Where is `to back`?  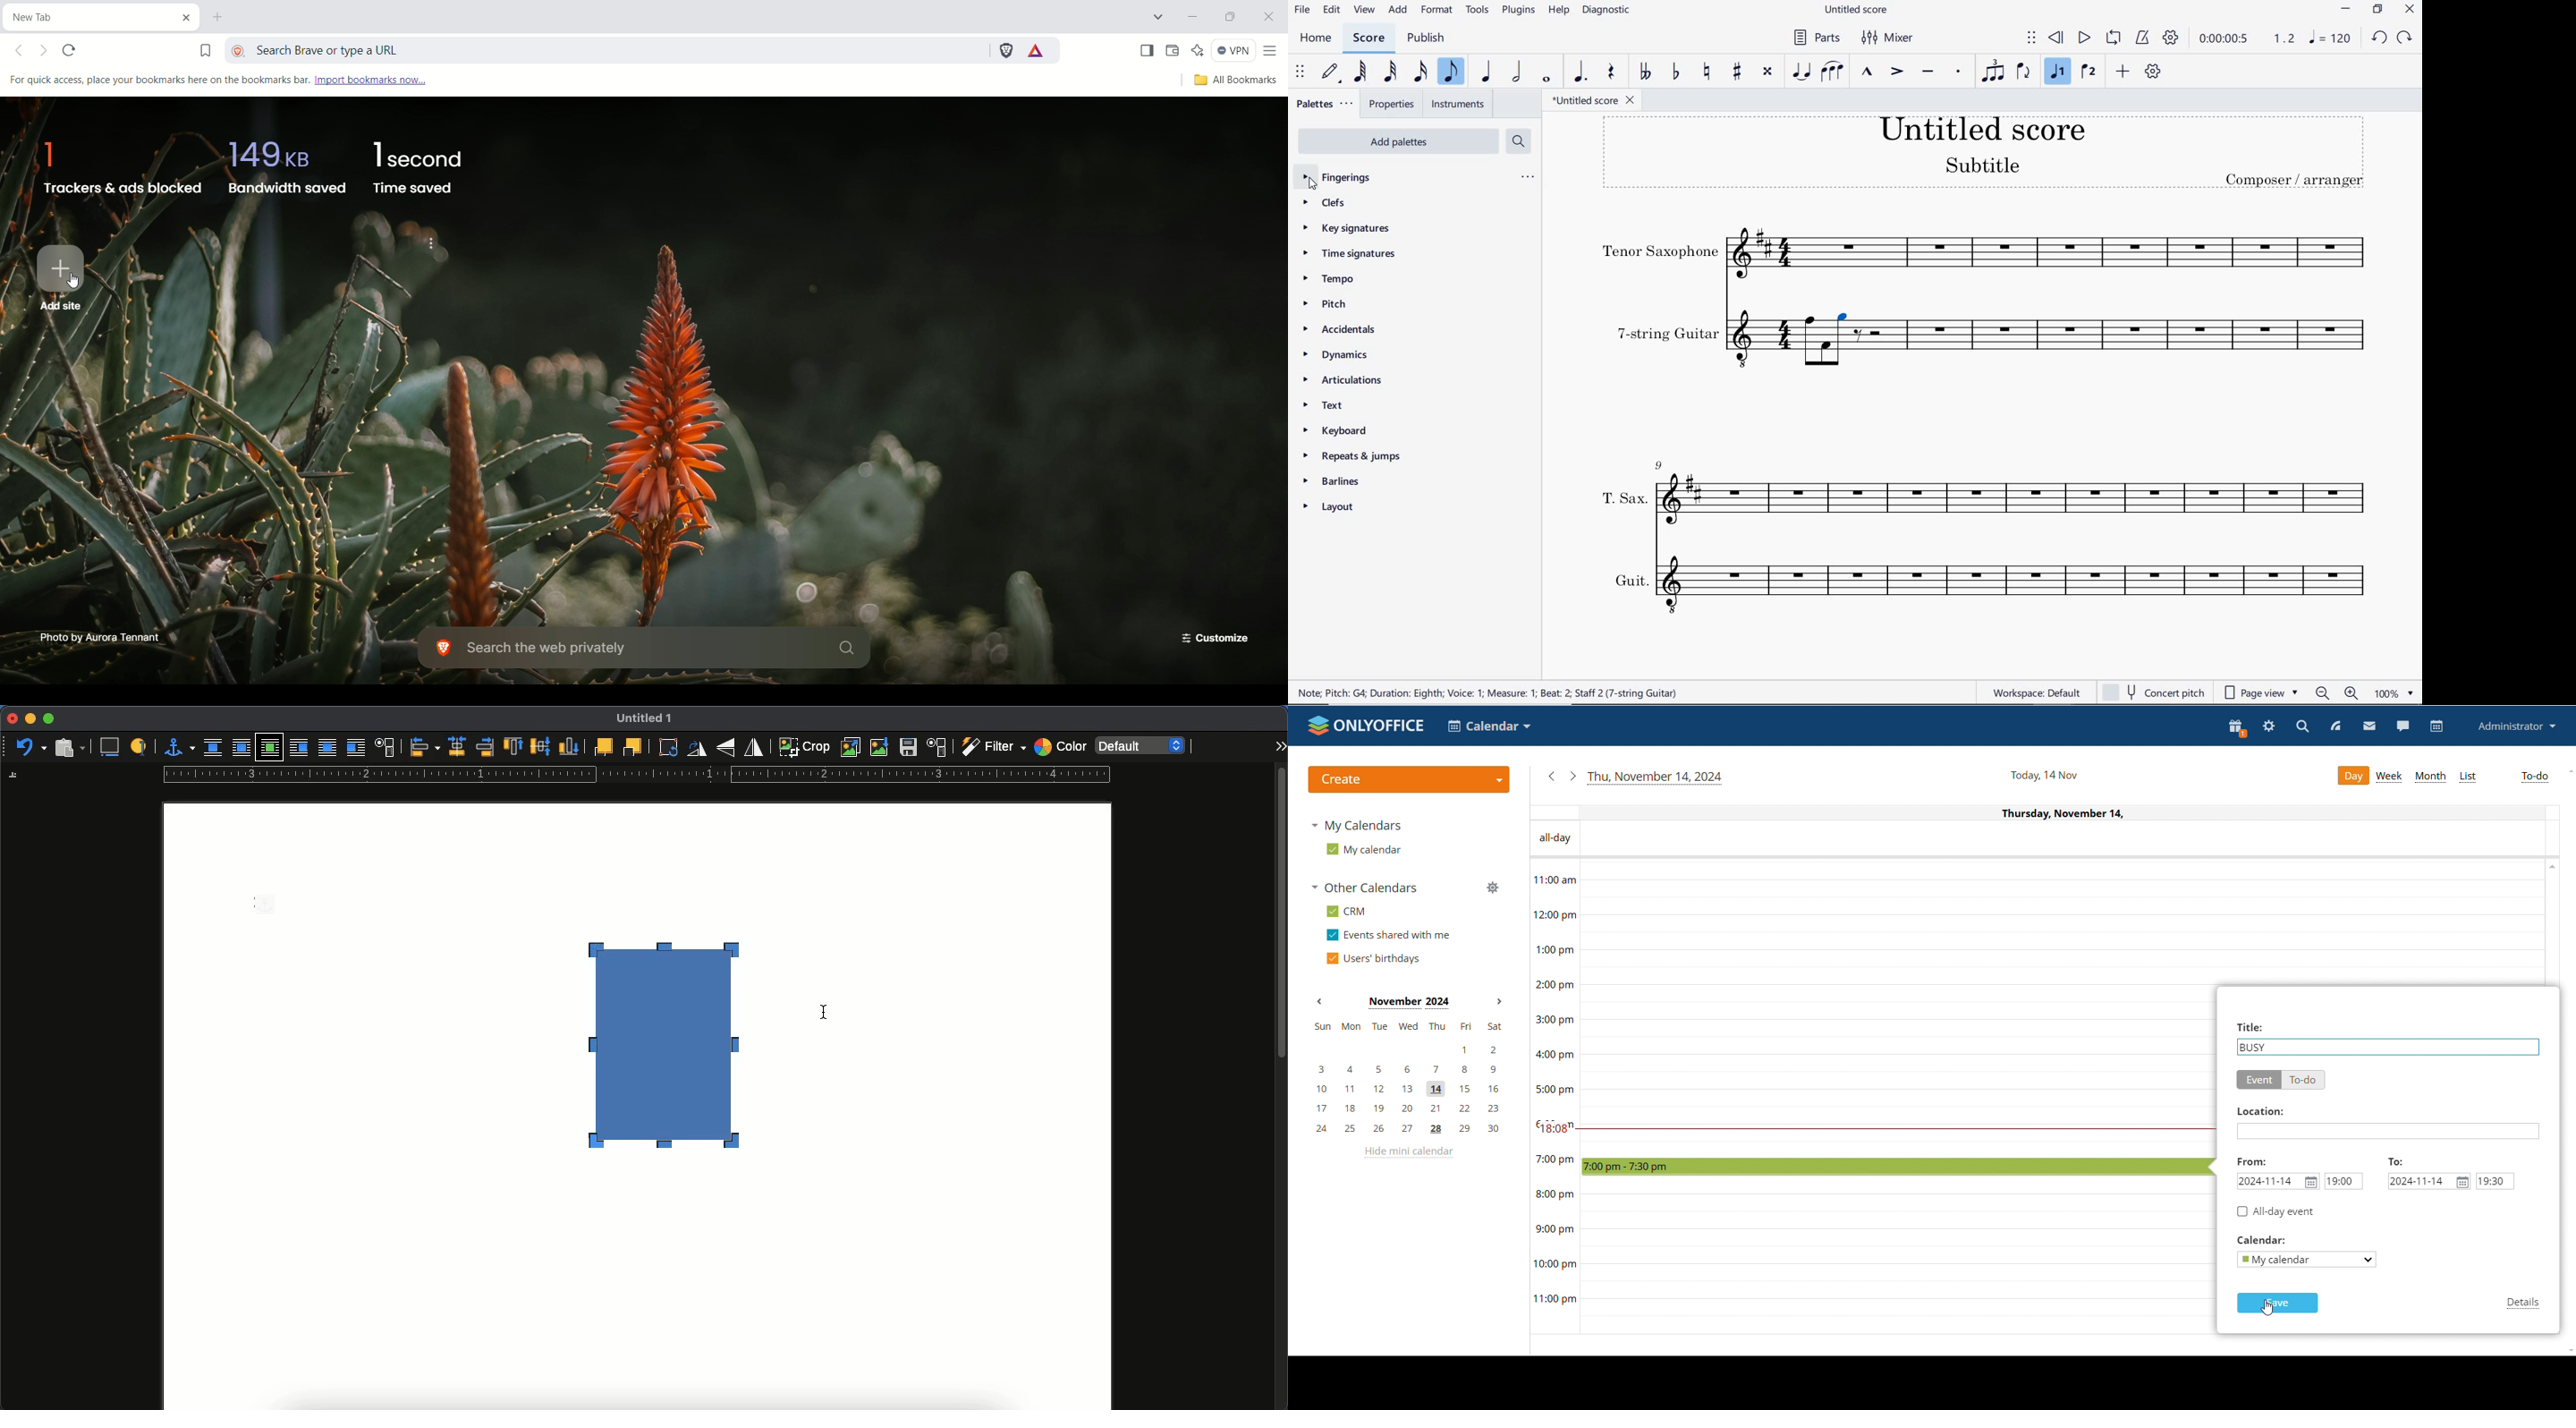 to back is located at coordinates (632, 746).